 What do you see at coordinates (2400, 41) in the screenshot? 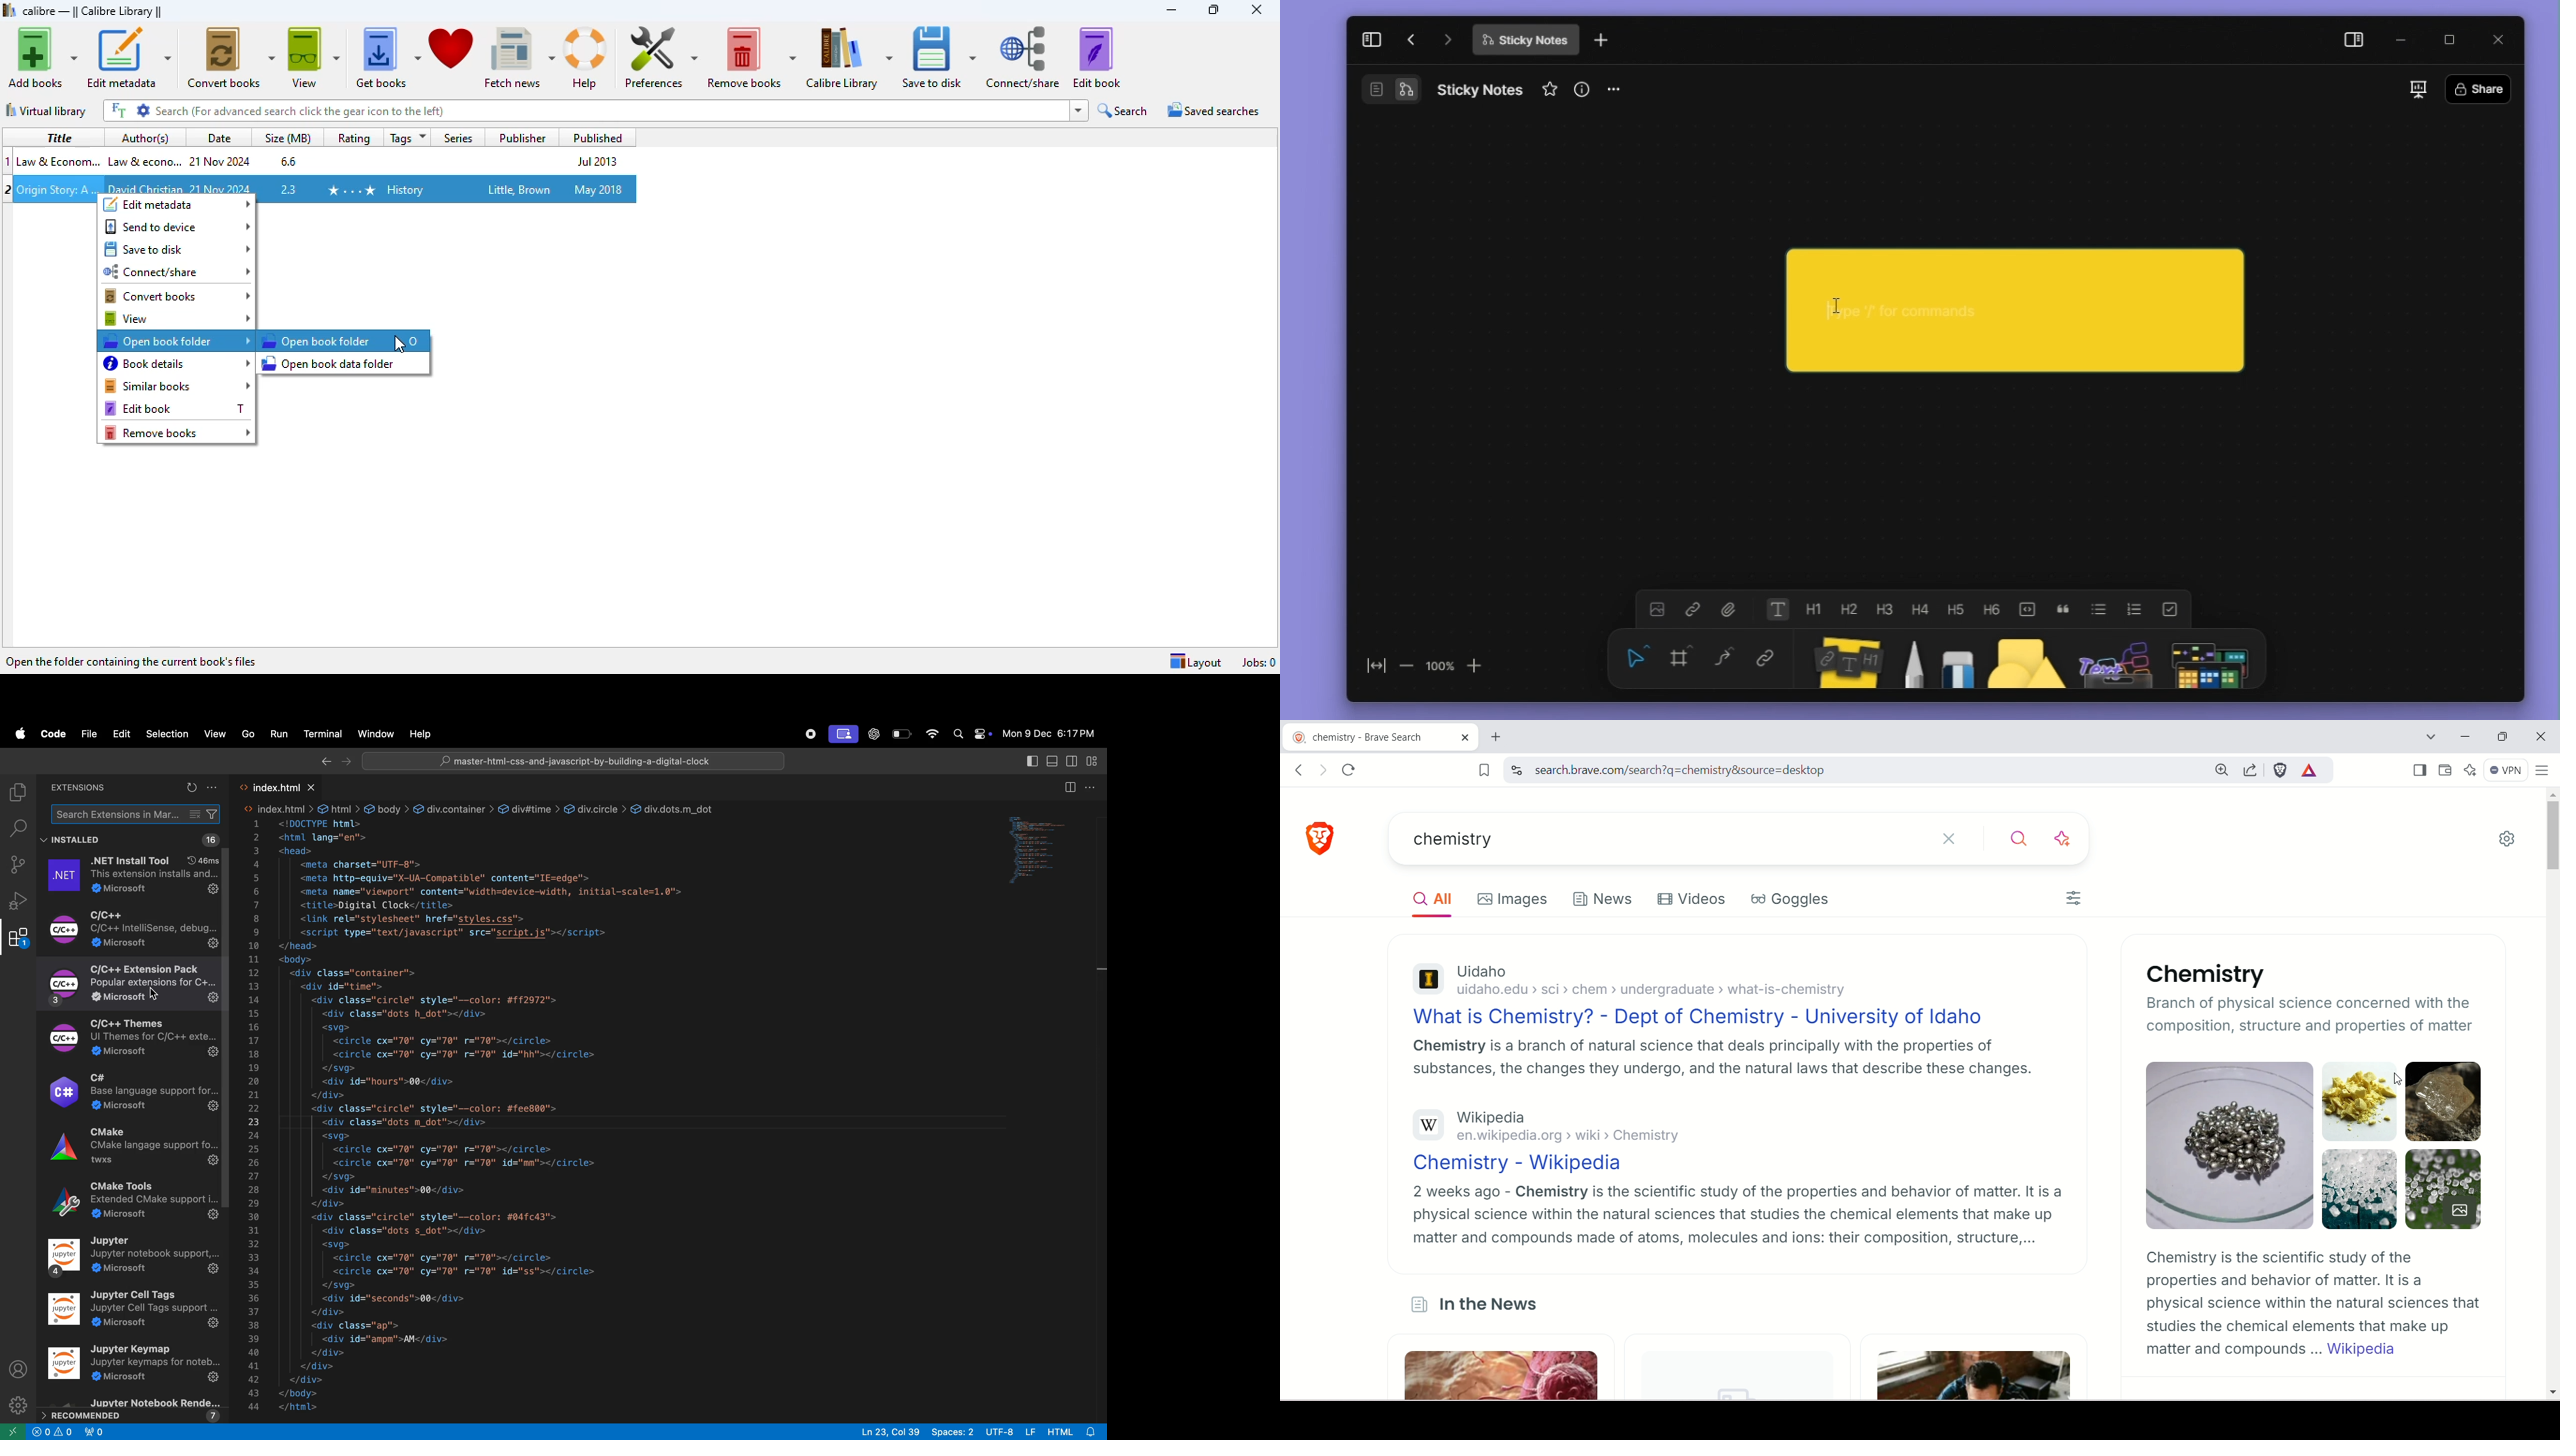
I see `minimize` at bounding box center [2400, 41].